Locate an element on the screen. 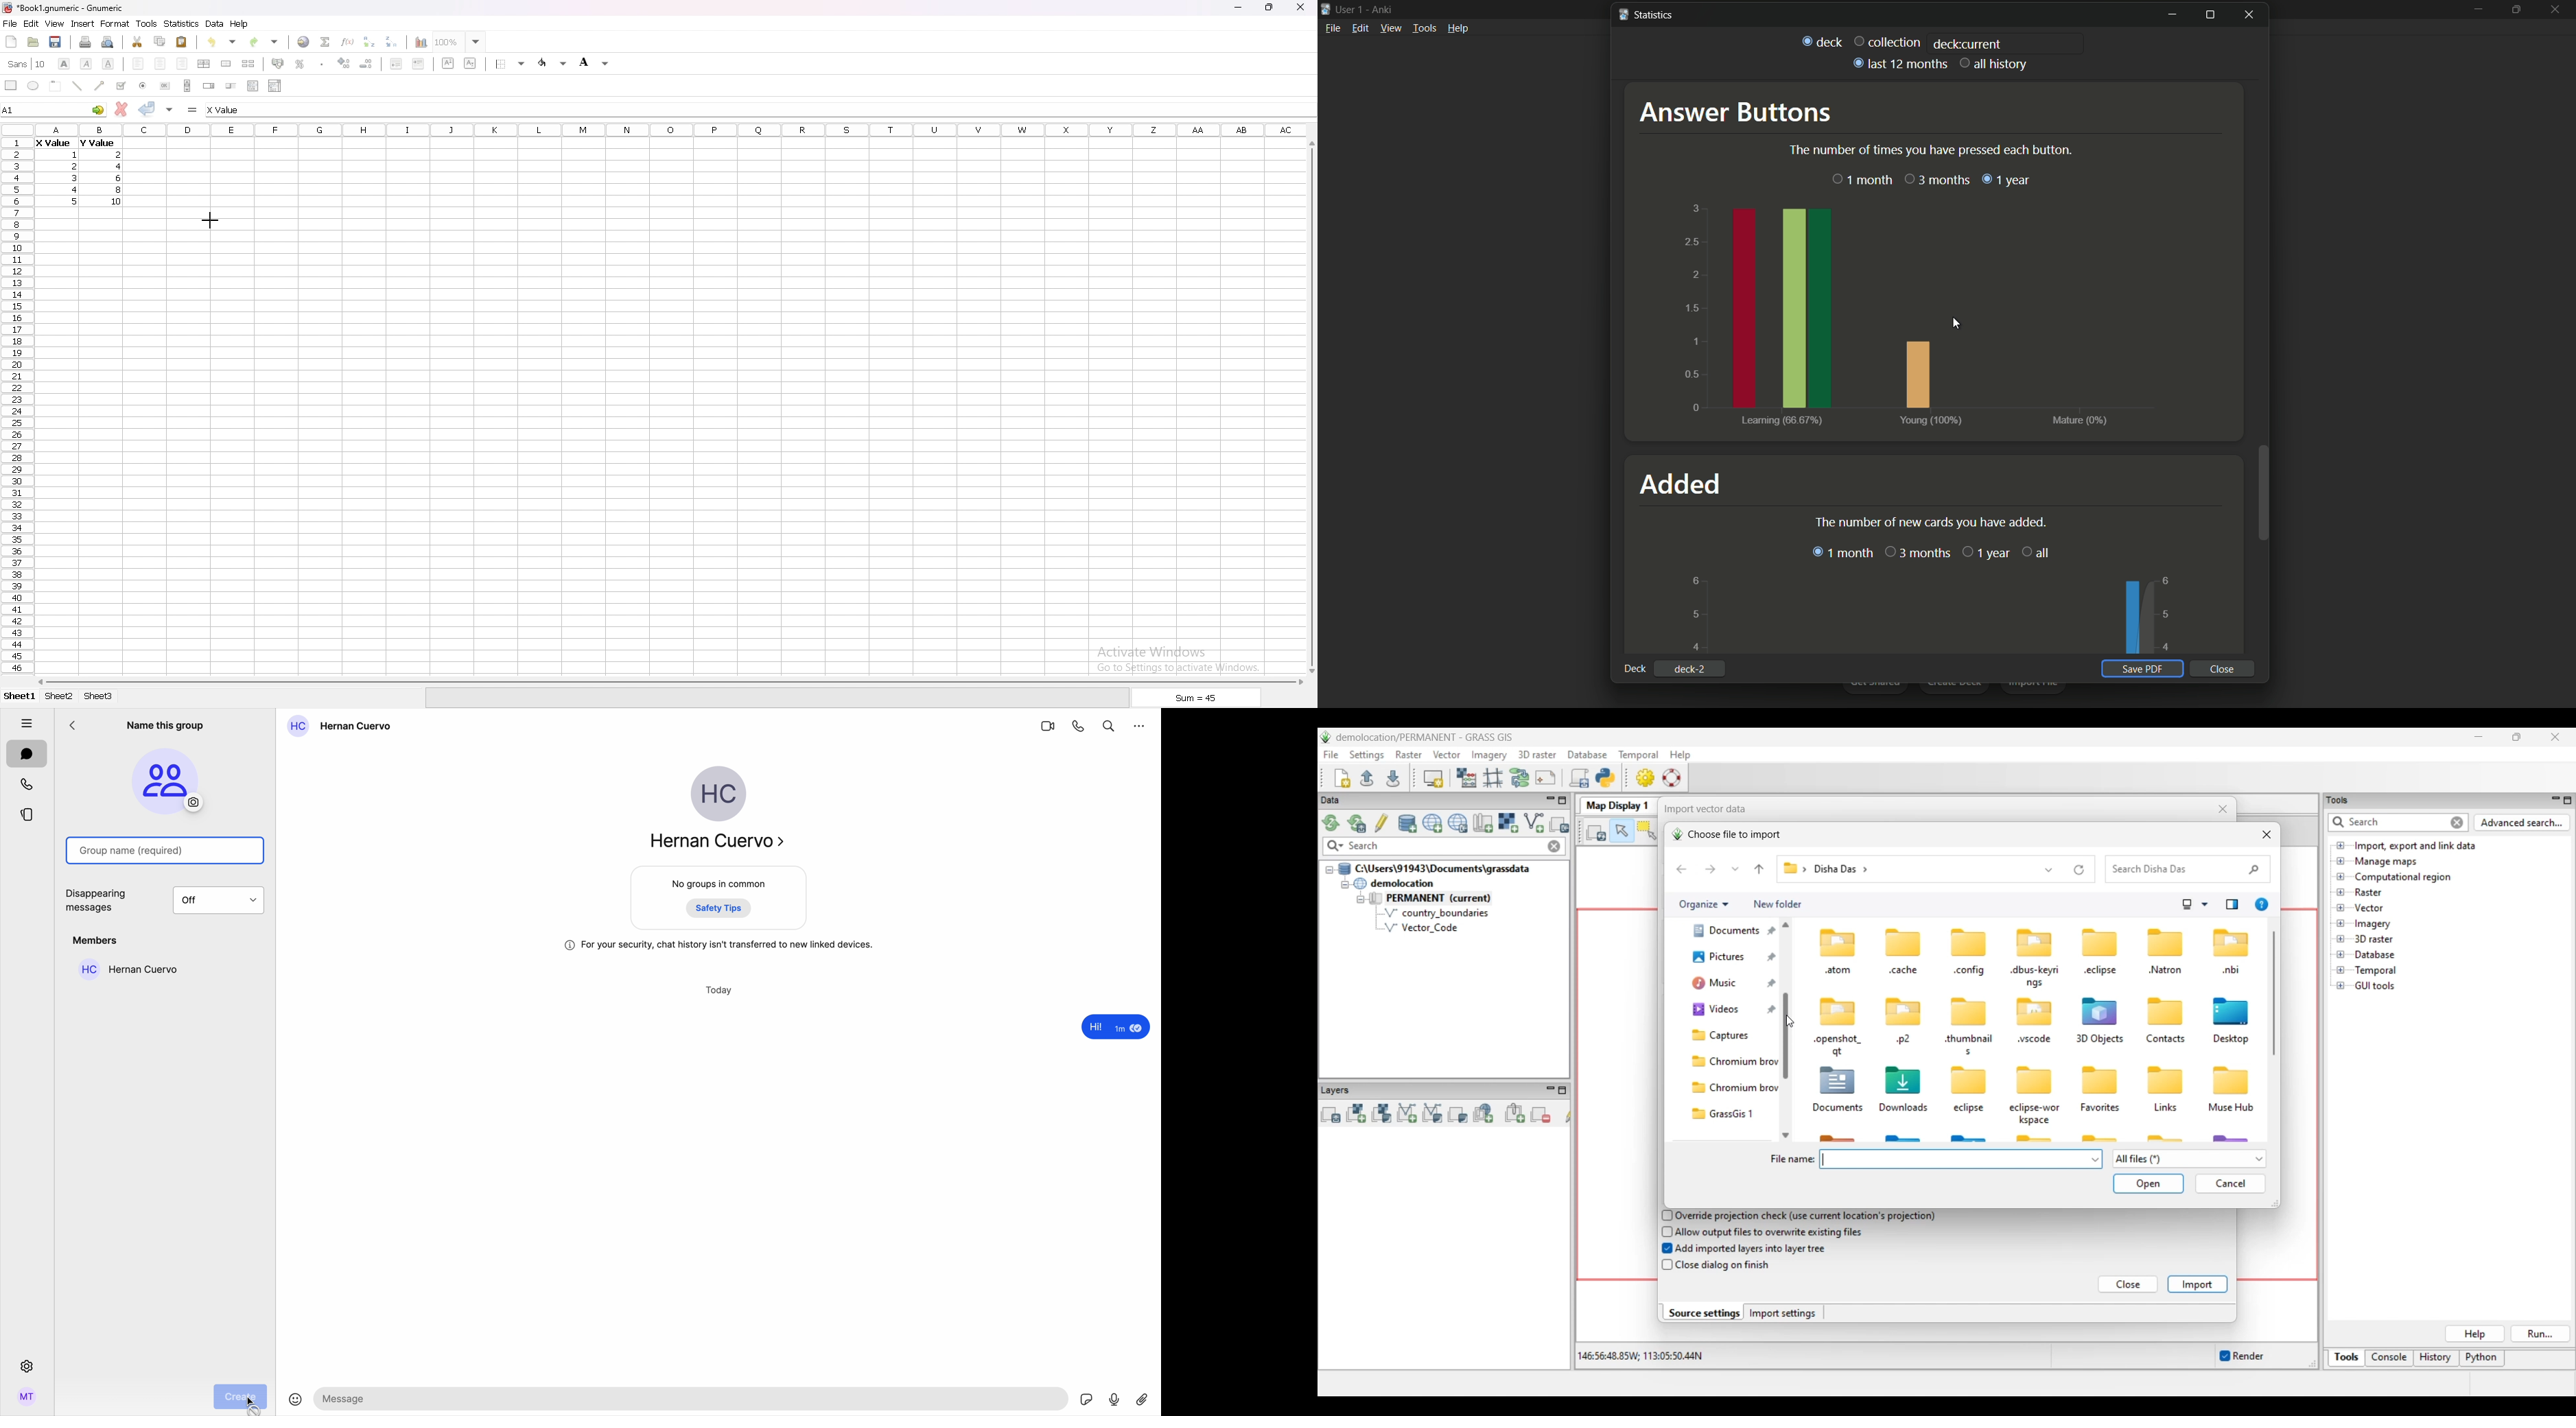  sticker is located at coordinates (1087, 1400).